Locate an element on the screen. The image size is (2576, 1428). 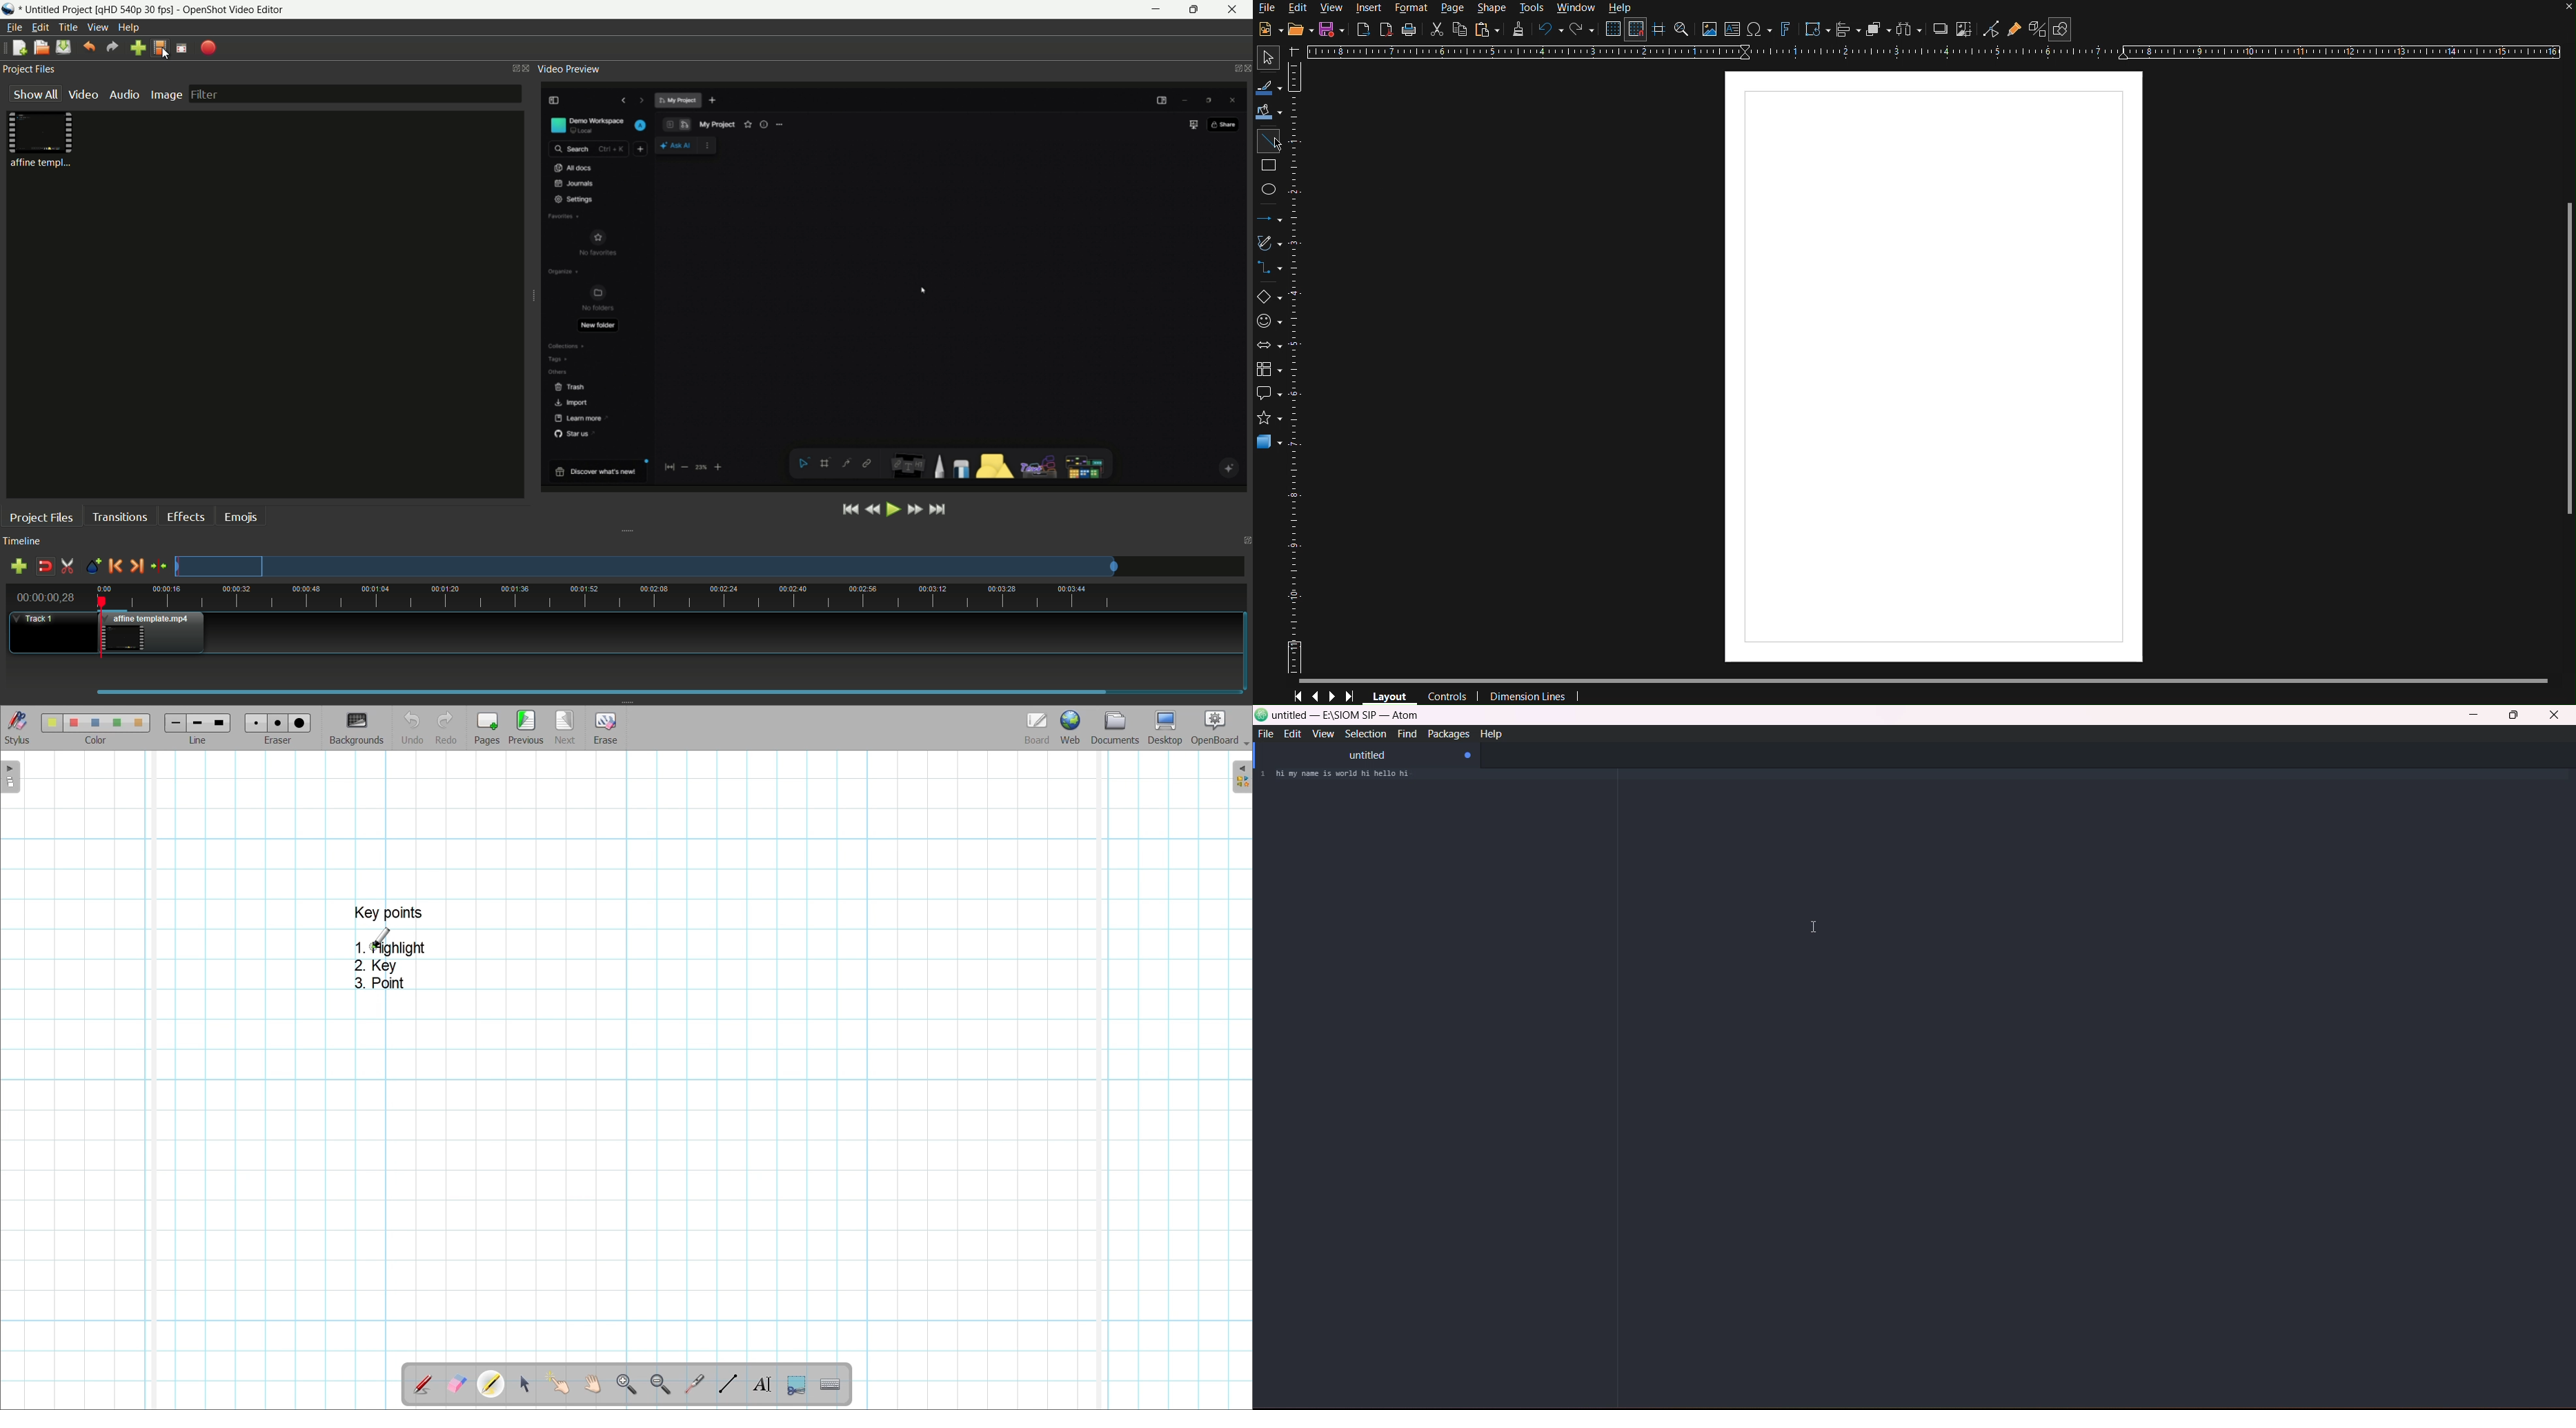
cursor is located at coordinates (921, 289).